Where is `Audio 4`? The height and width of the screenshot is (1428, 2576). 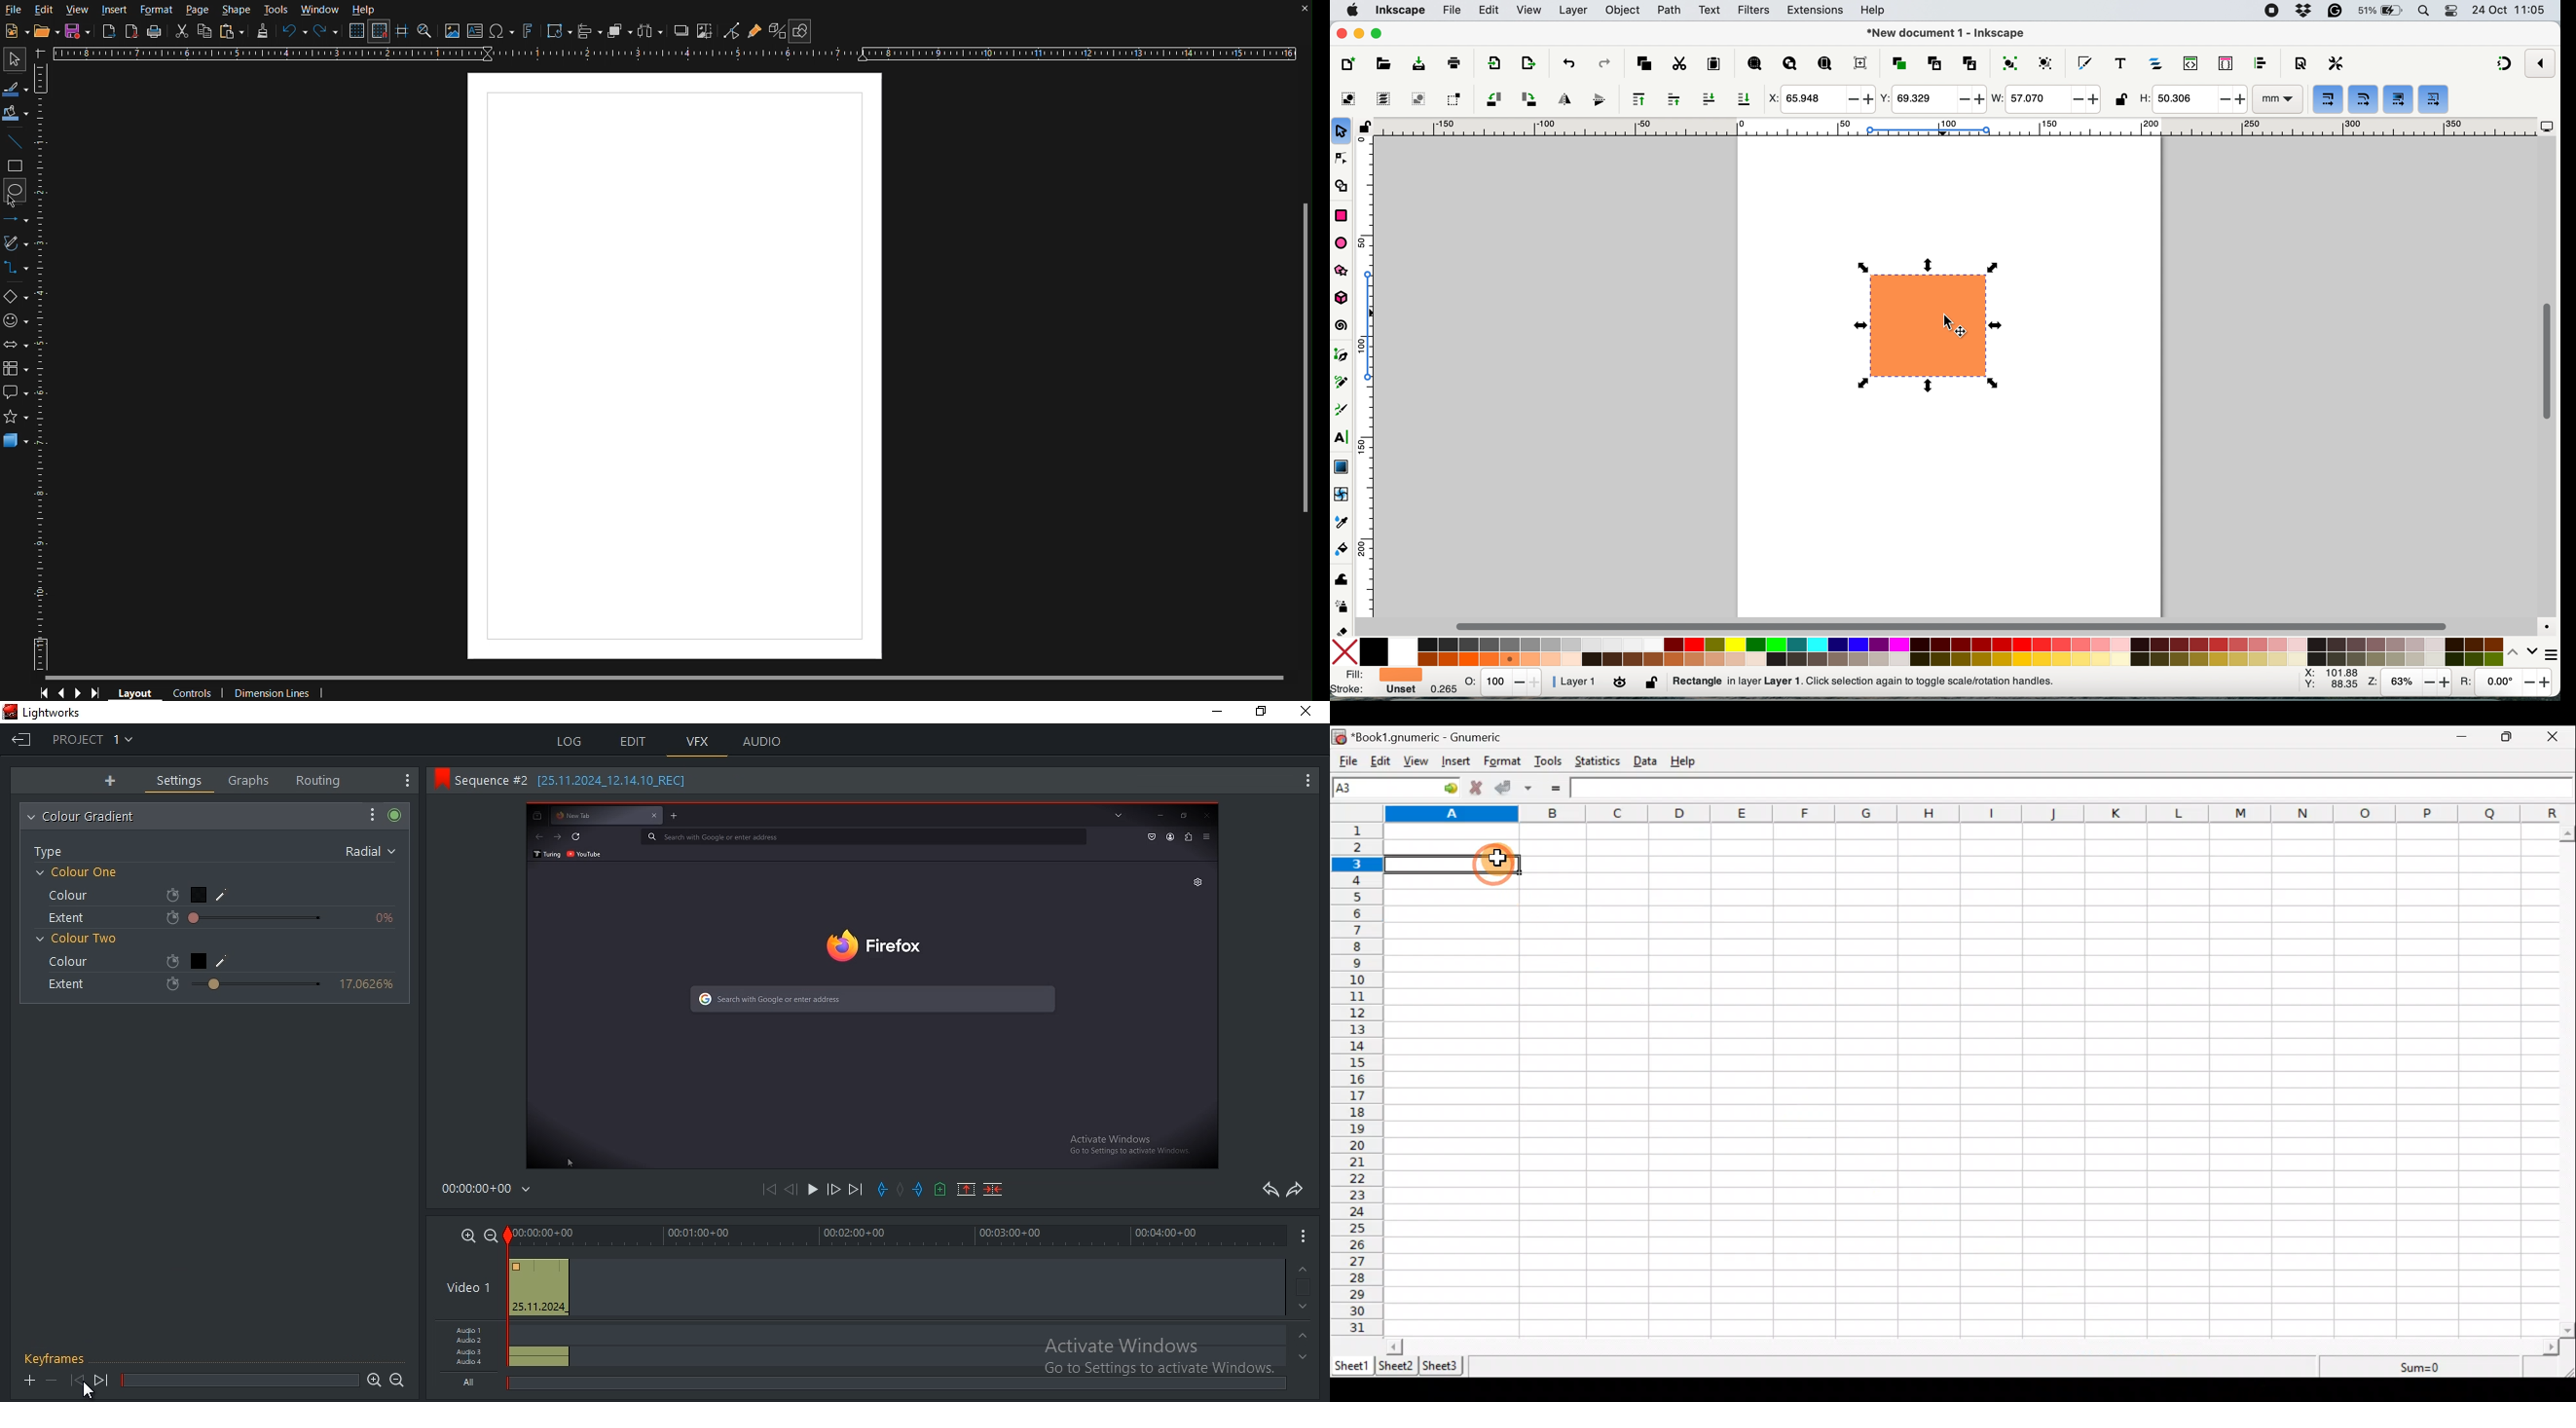
Audio 4 is located at coordinates (472, 1365).